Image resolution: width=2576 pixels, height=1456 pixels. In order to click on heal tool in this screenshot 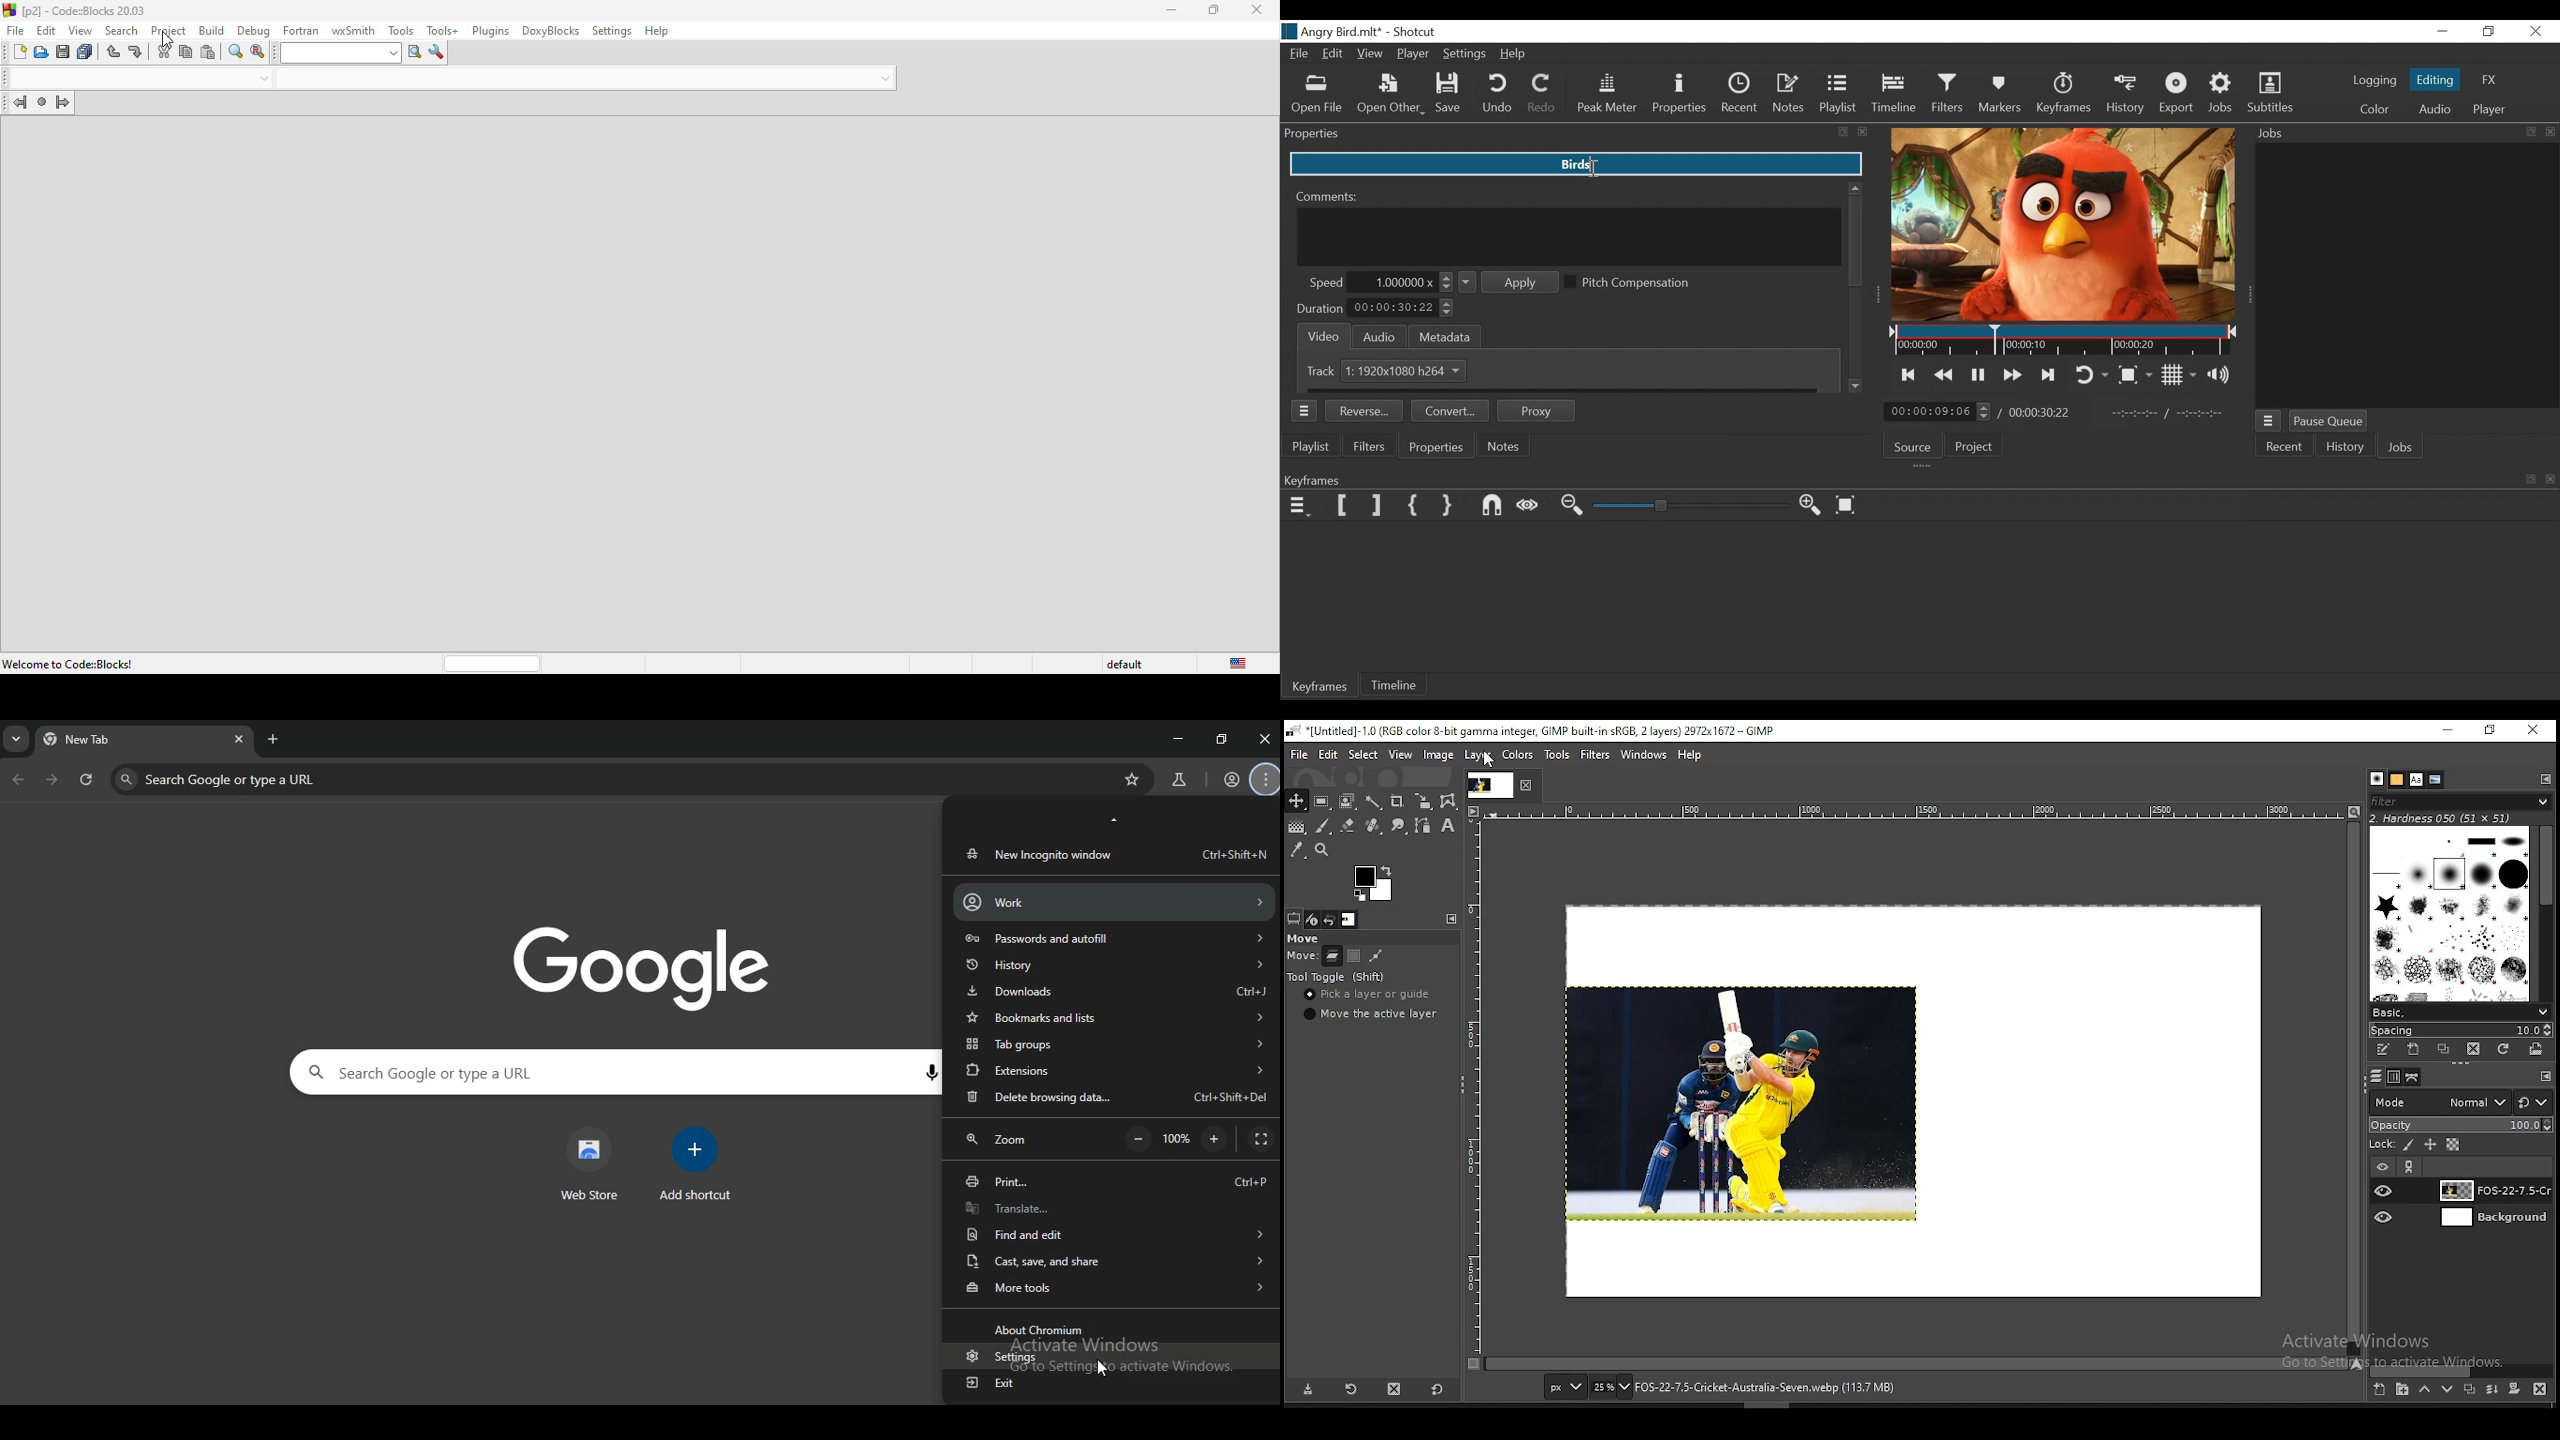, I will do `click(1371, 827)`.